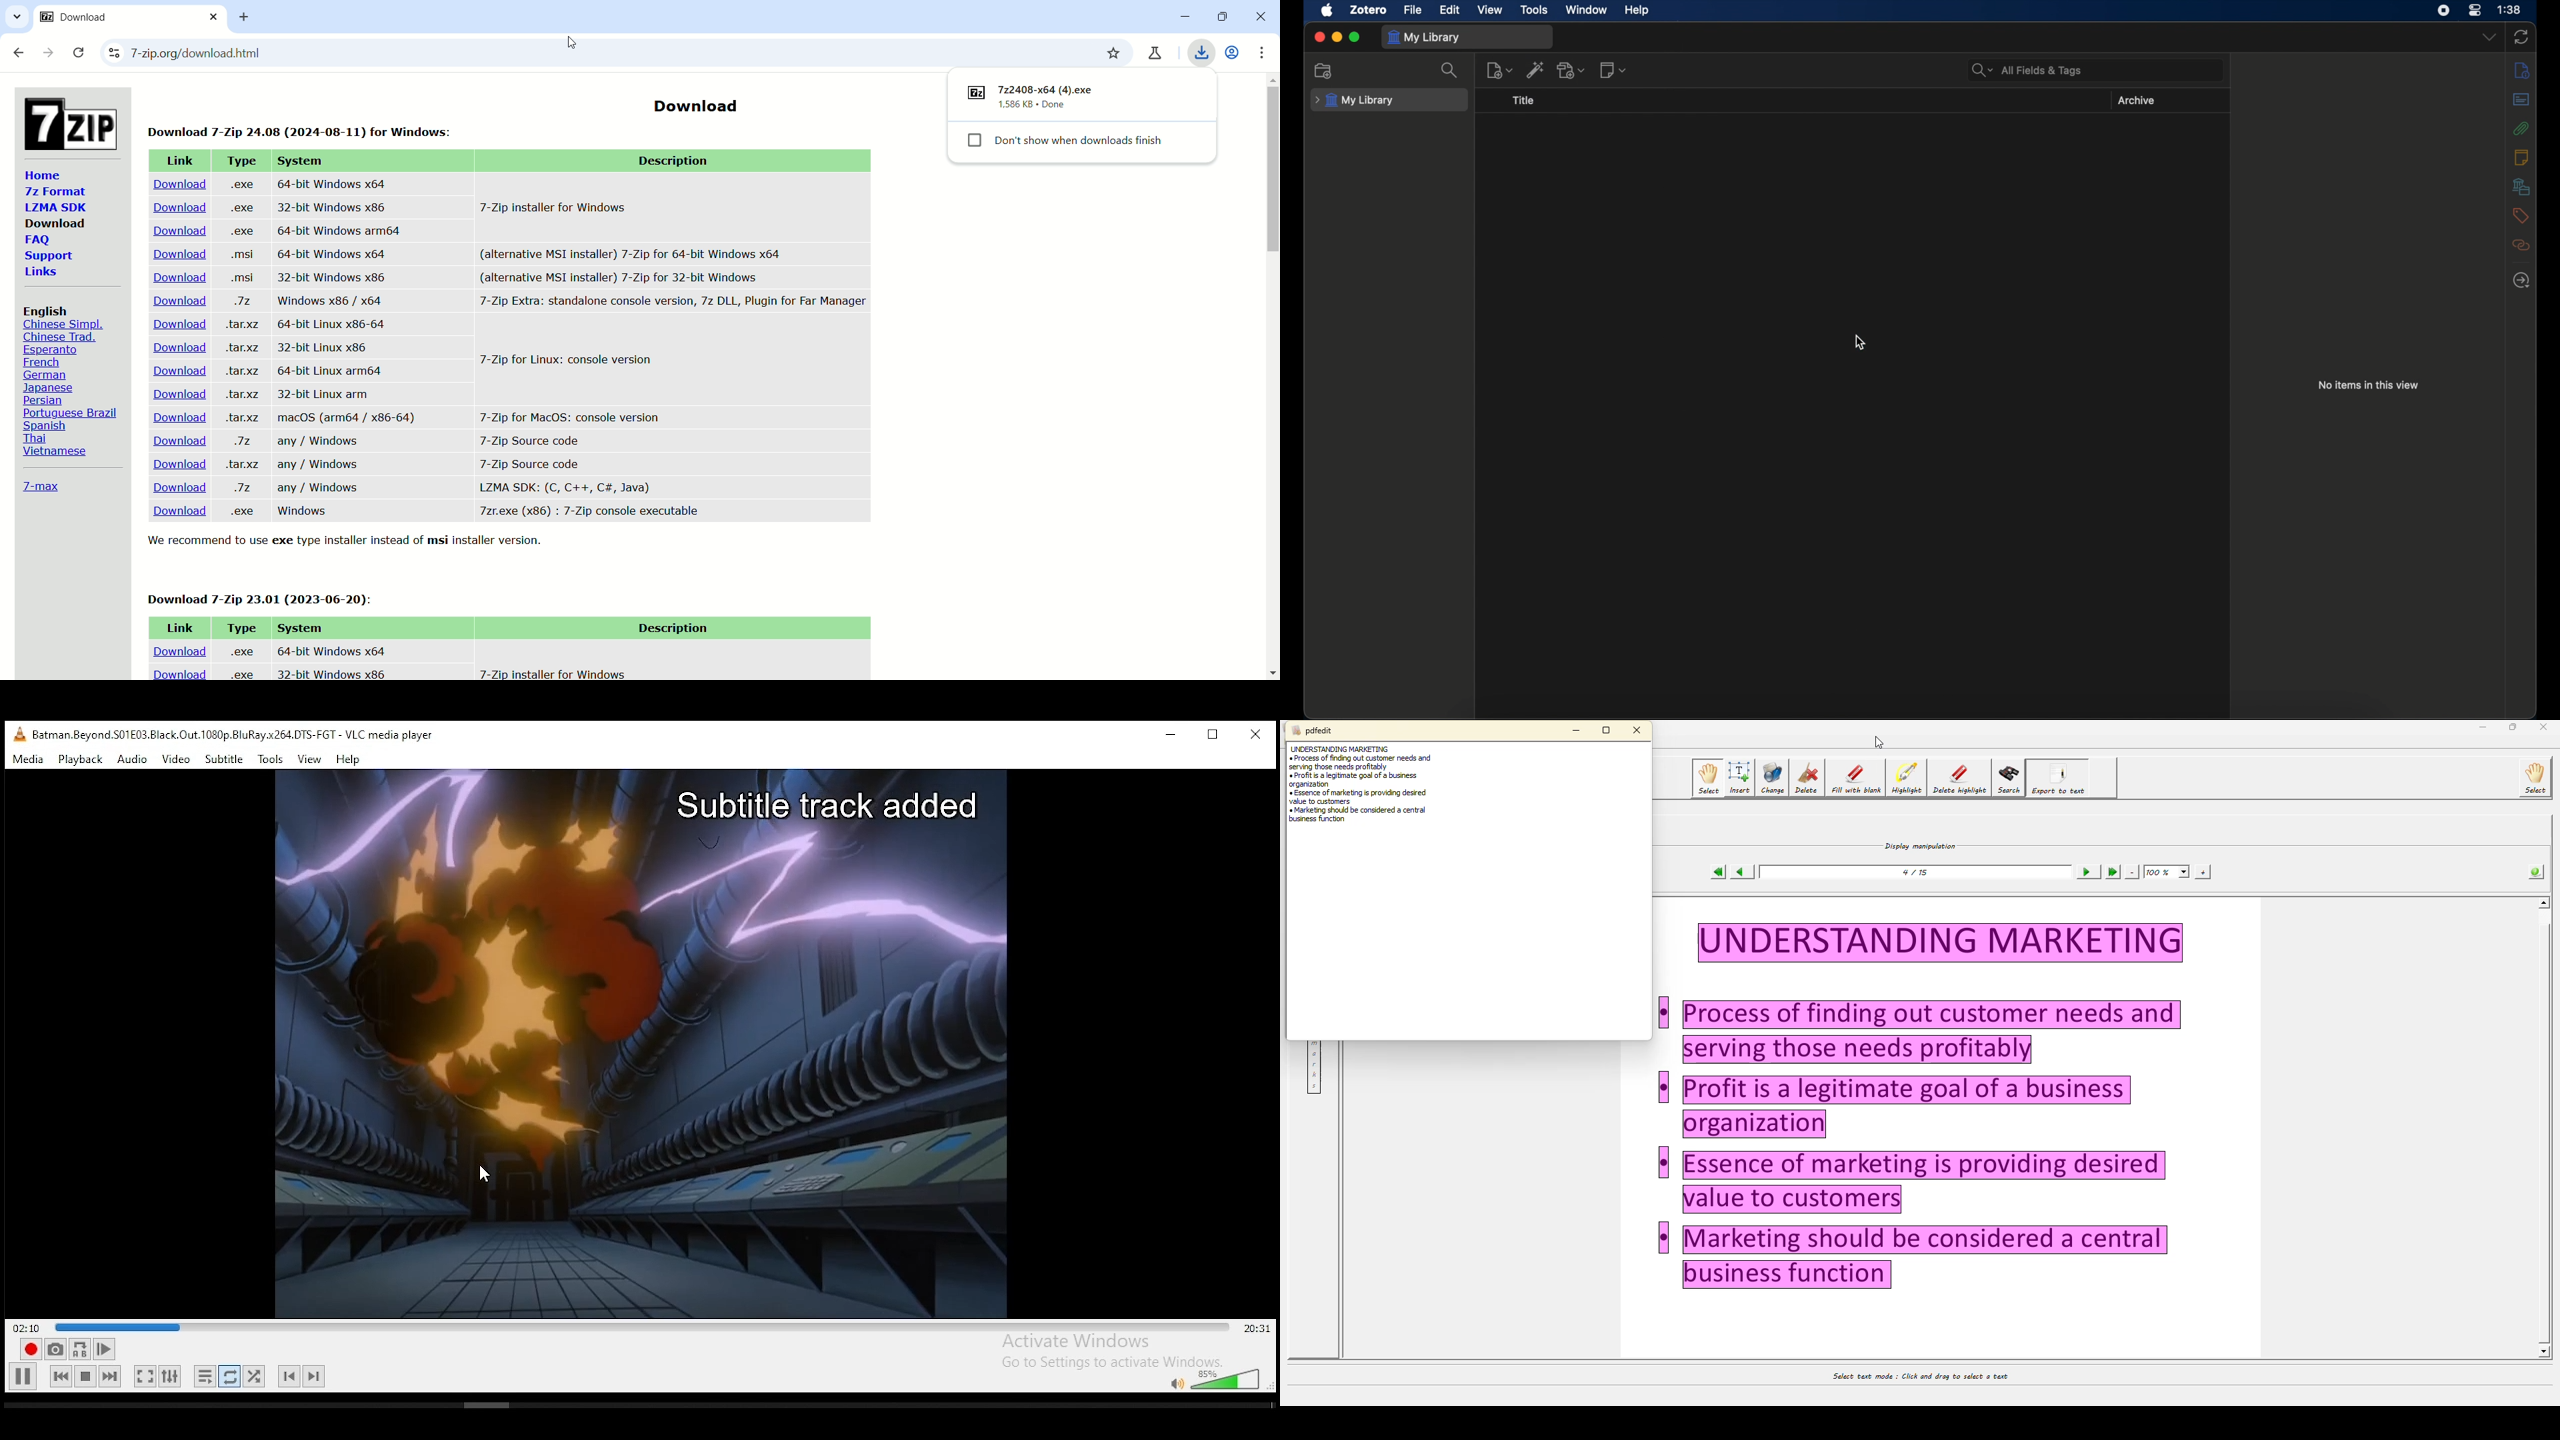 The width and height of the screenshot is (2576, 1456). I want to click on customize and control chromium, so click(1267, 52).